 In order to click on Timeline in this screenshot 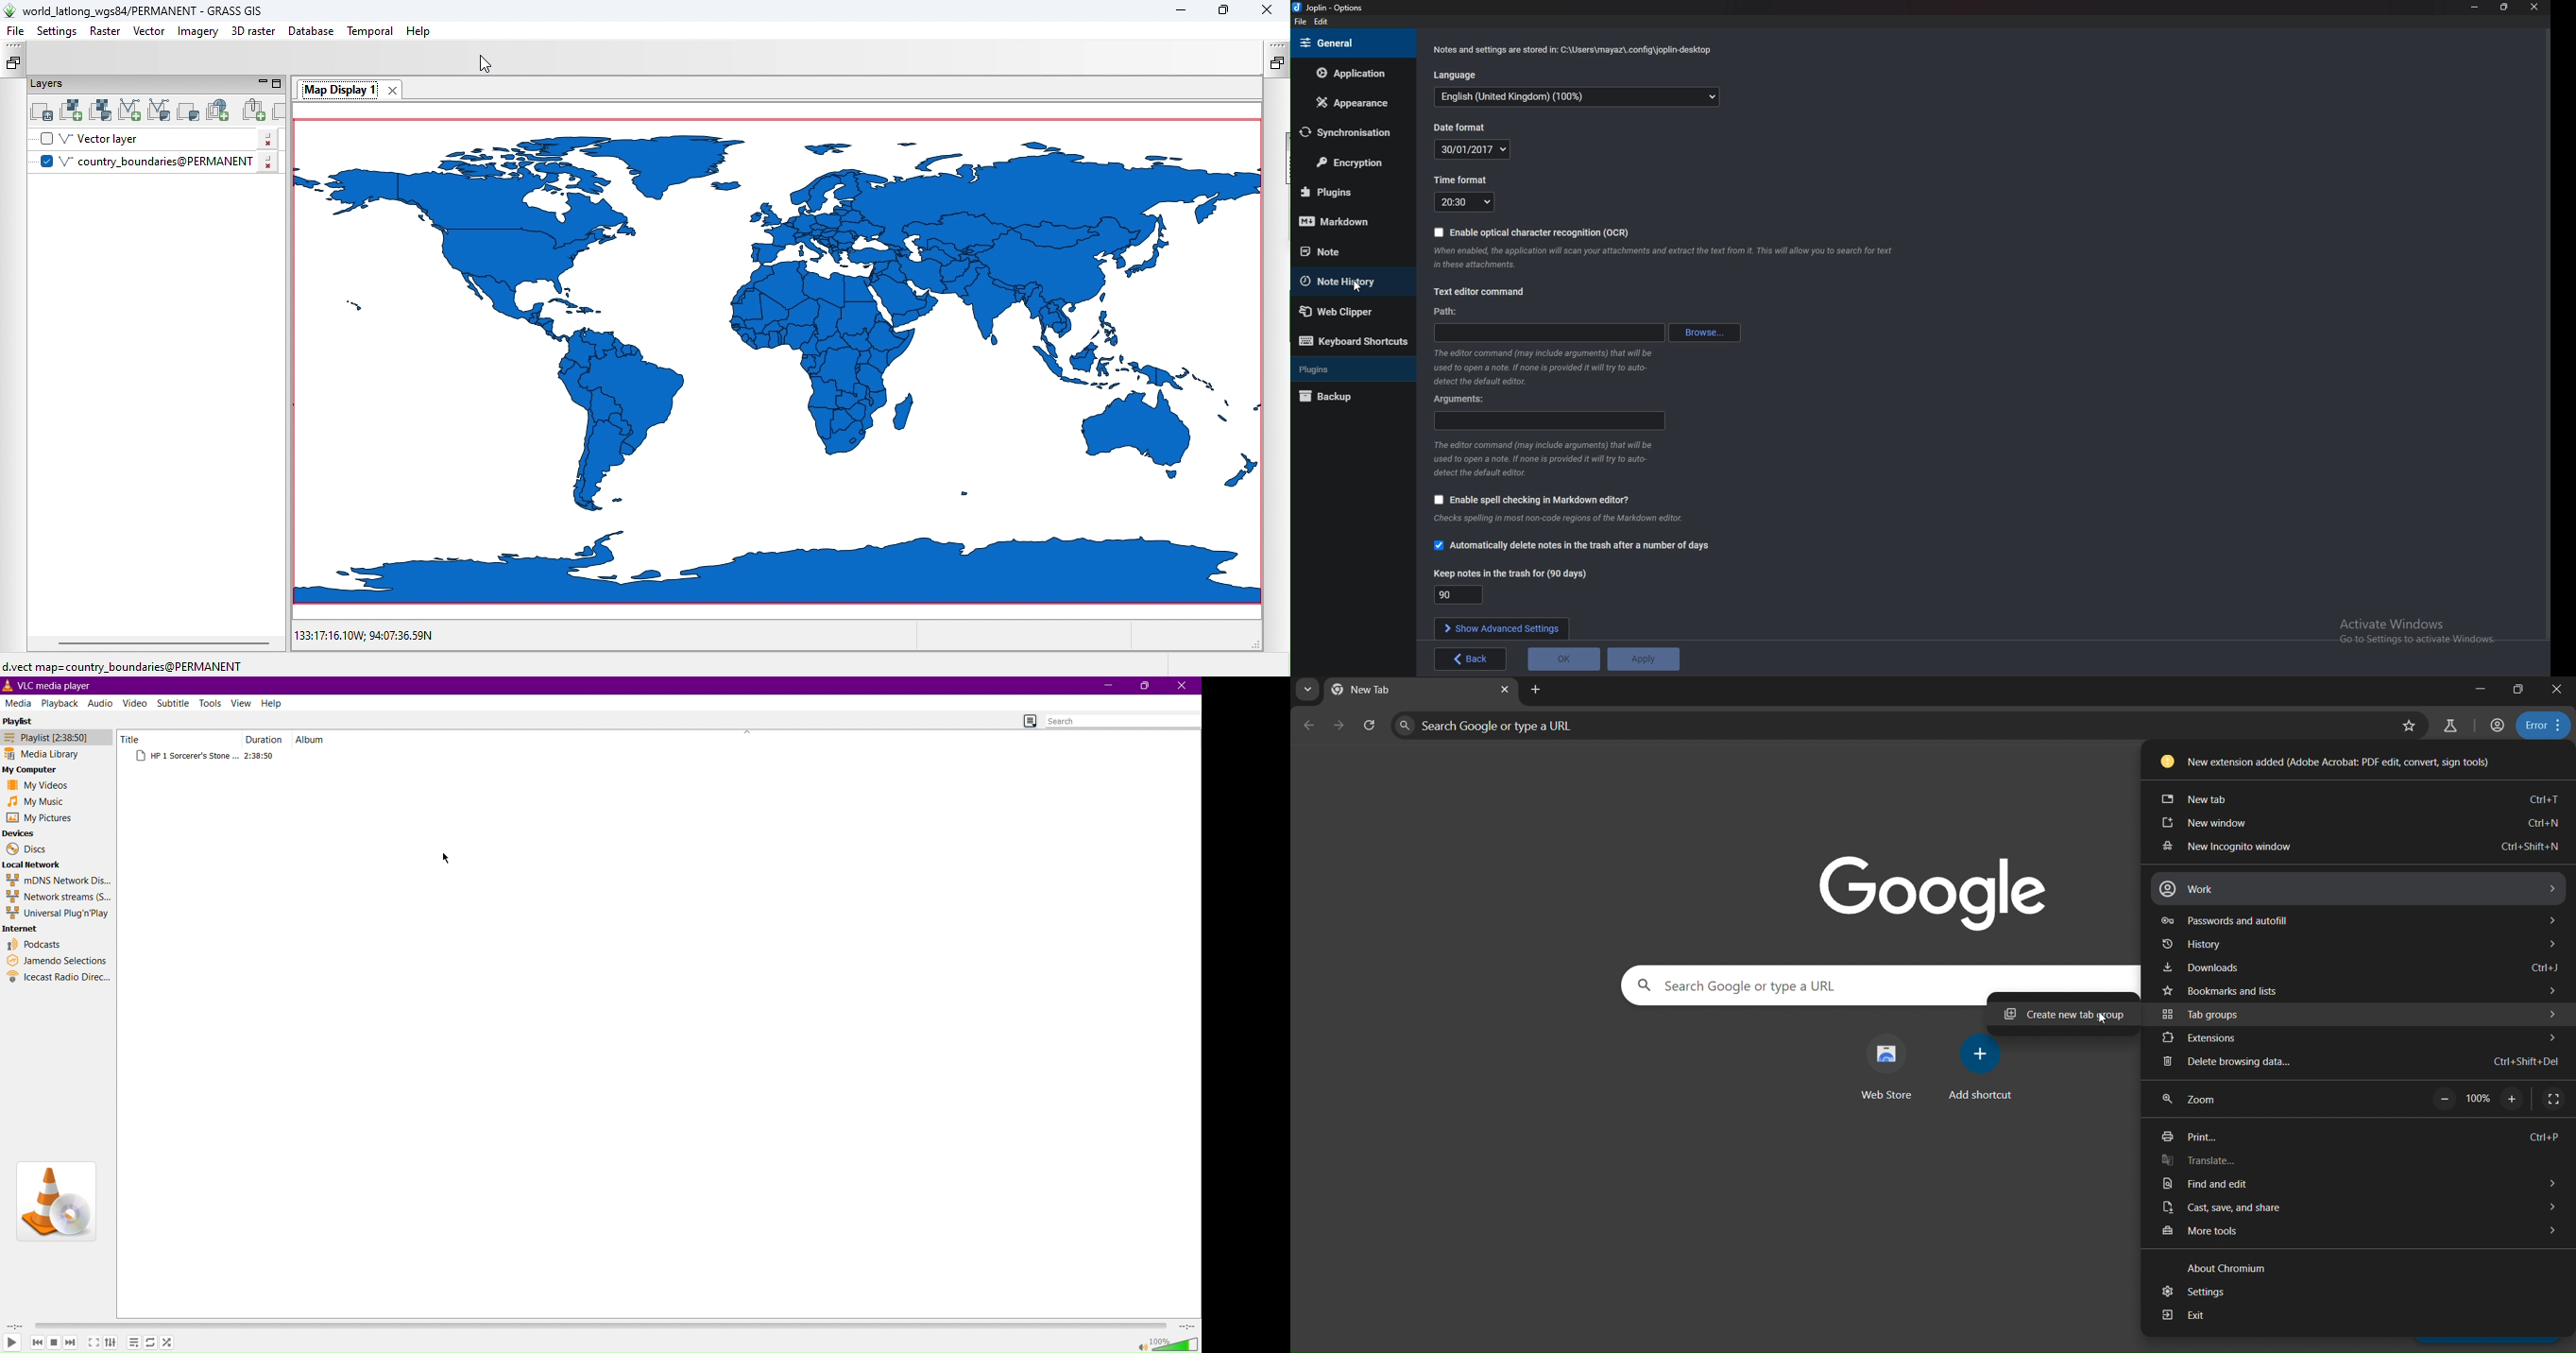, I will do `click(603, 1324)`.